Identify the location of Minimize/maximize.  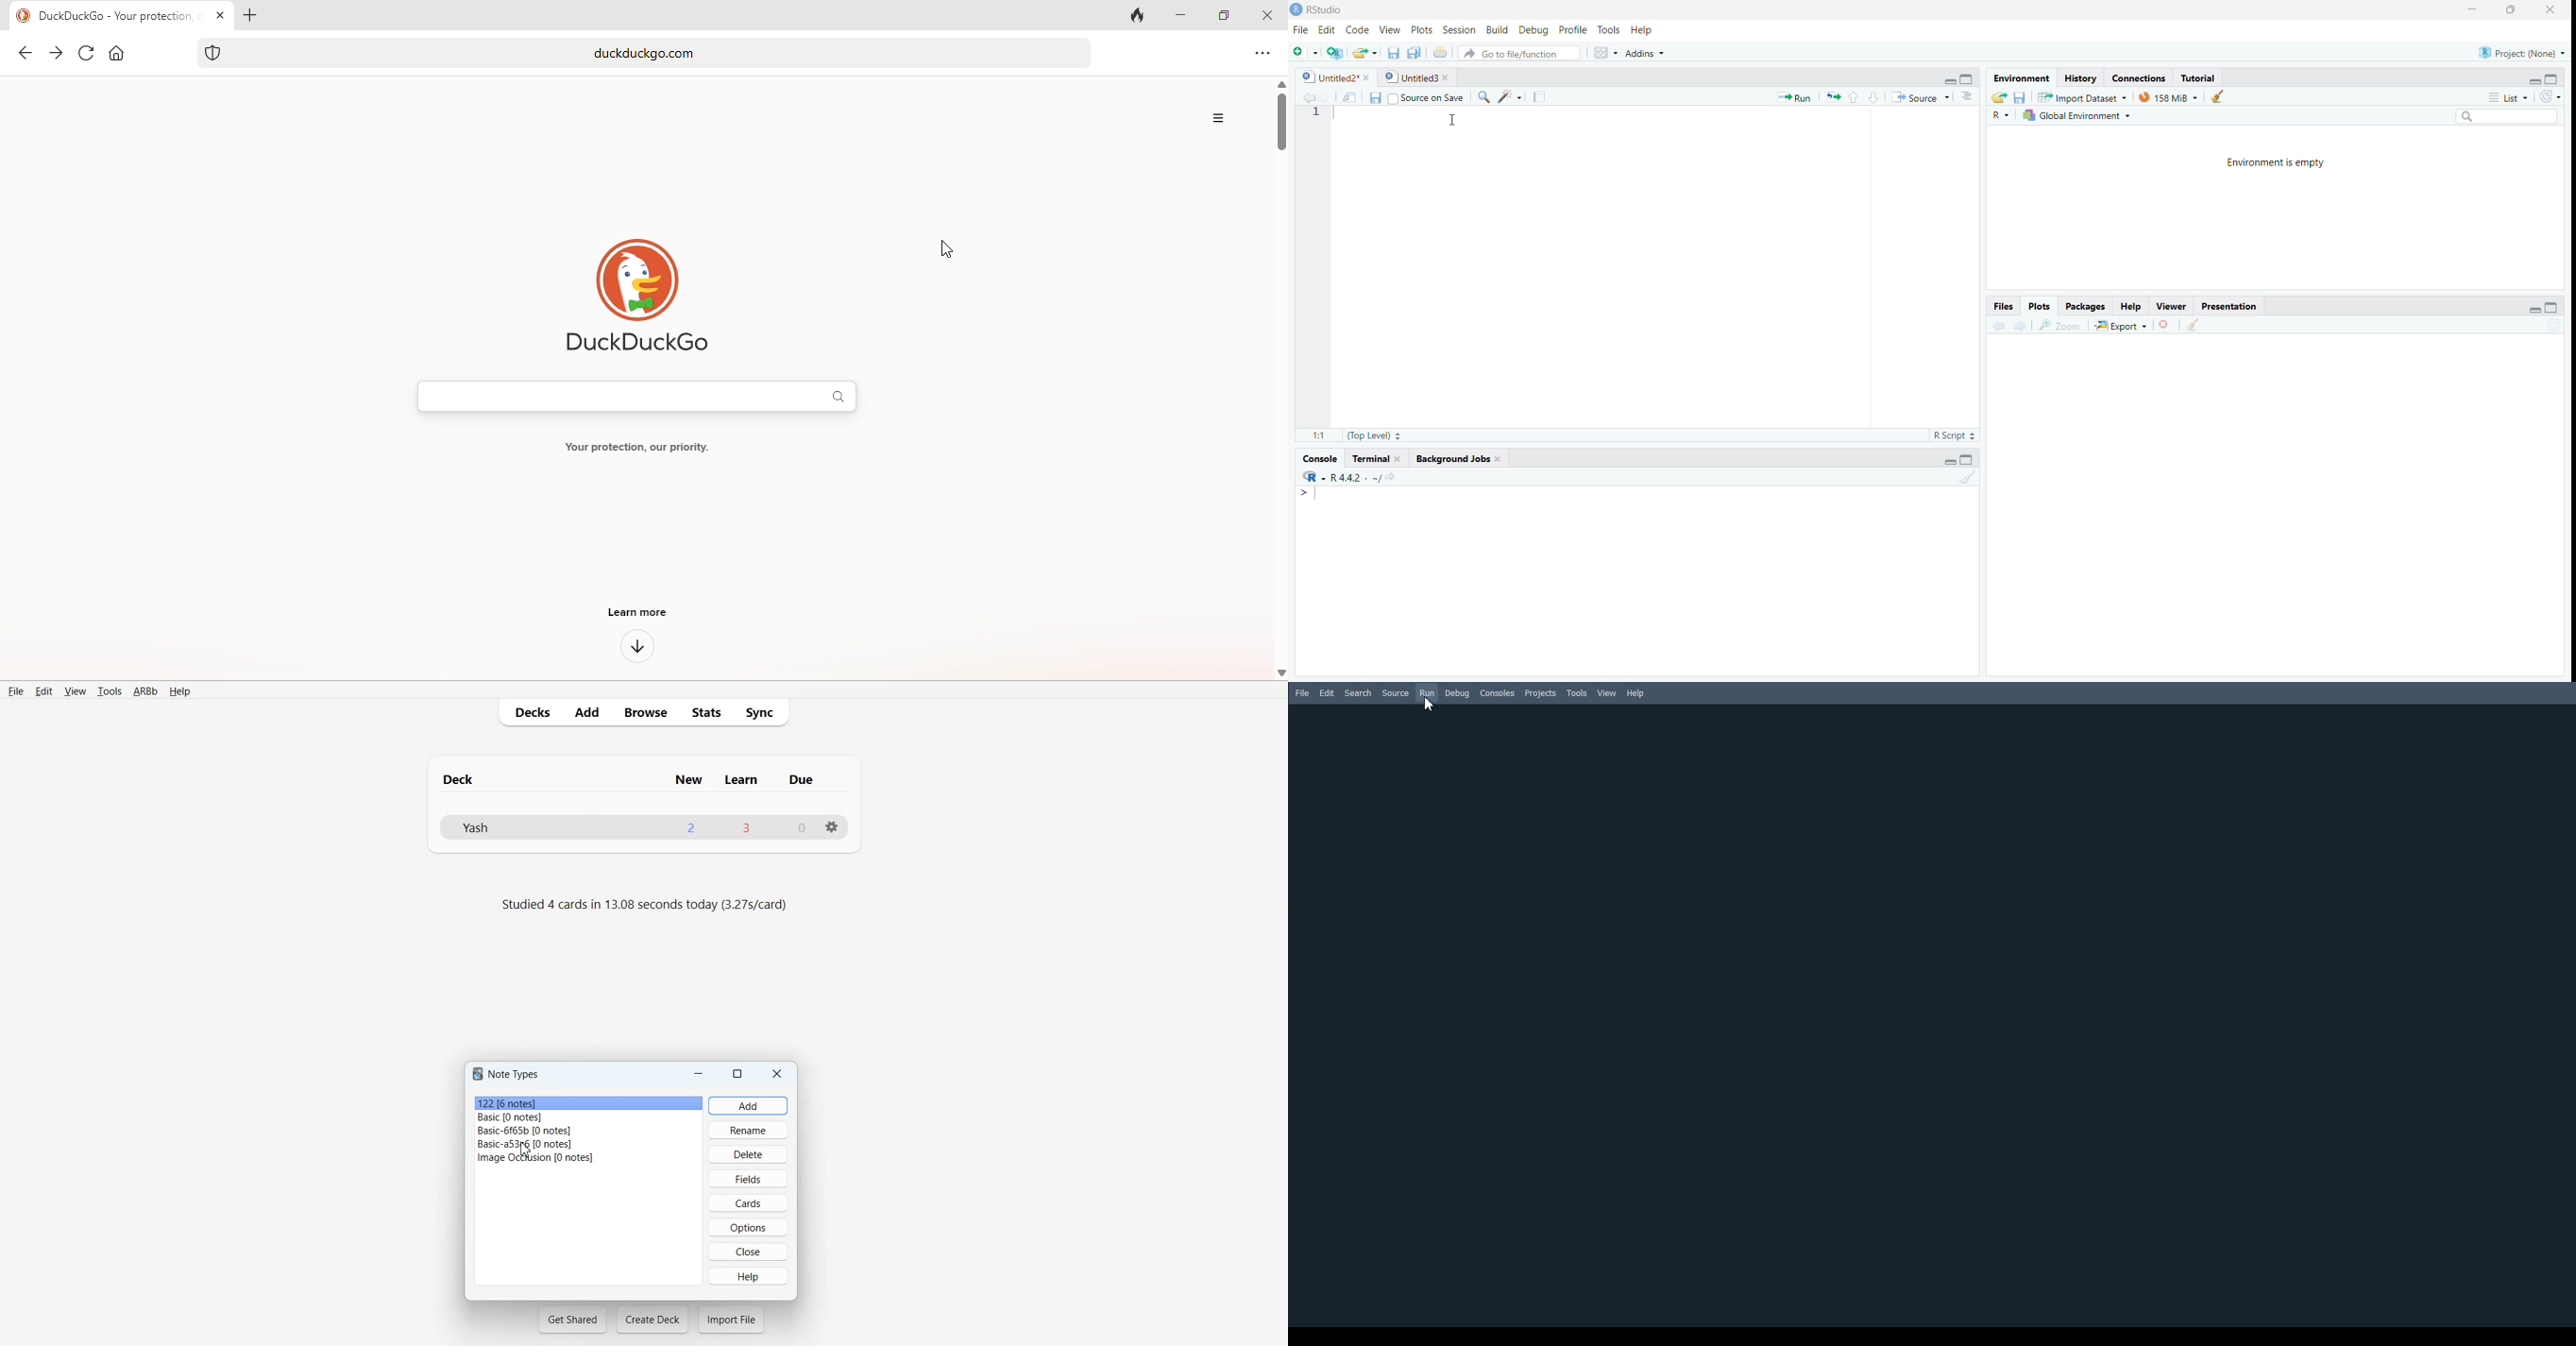
(2532, 78).